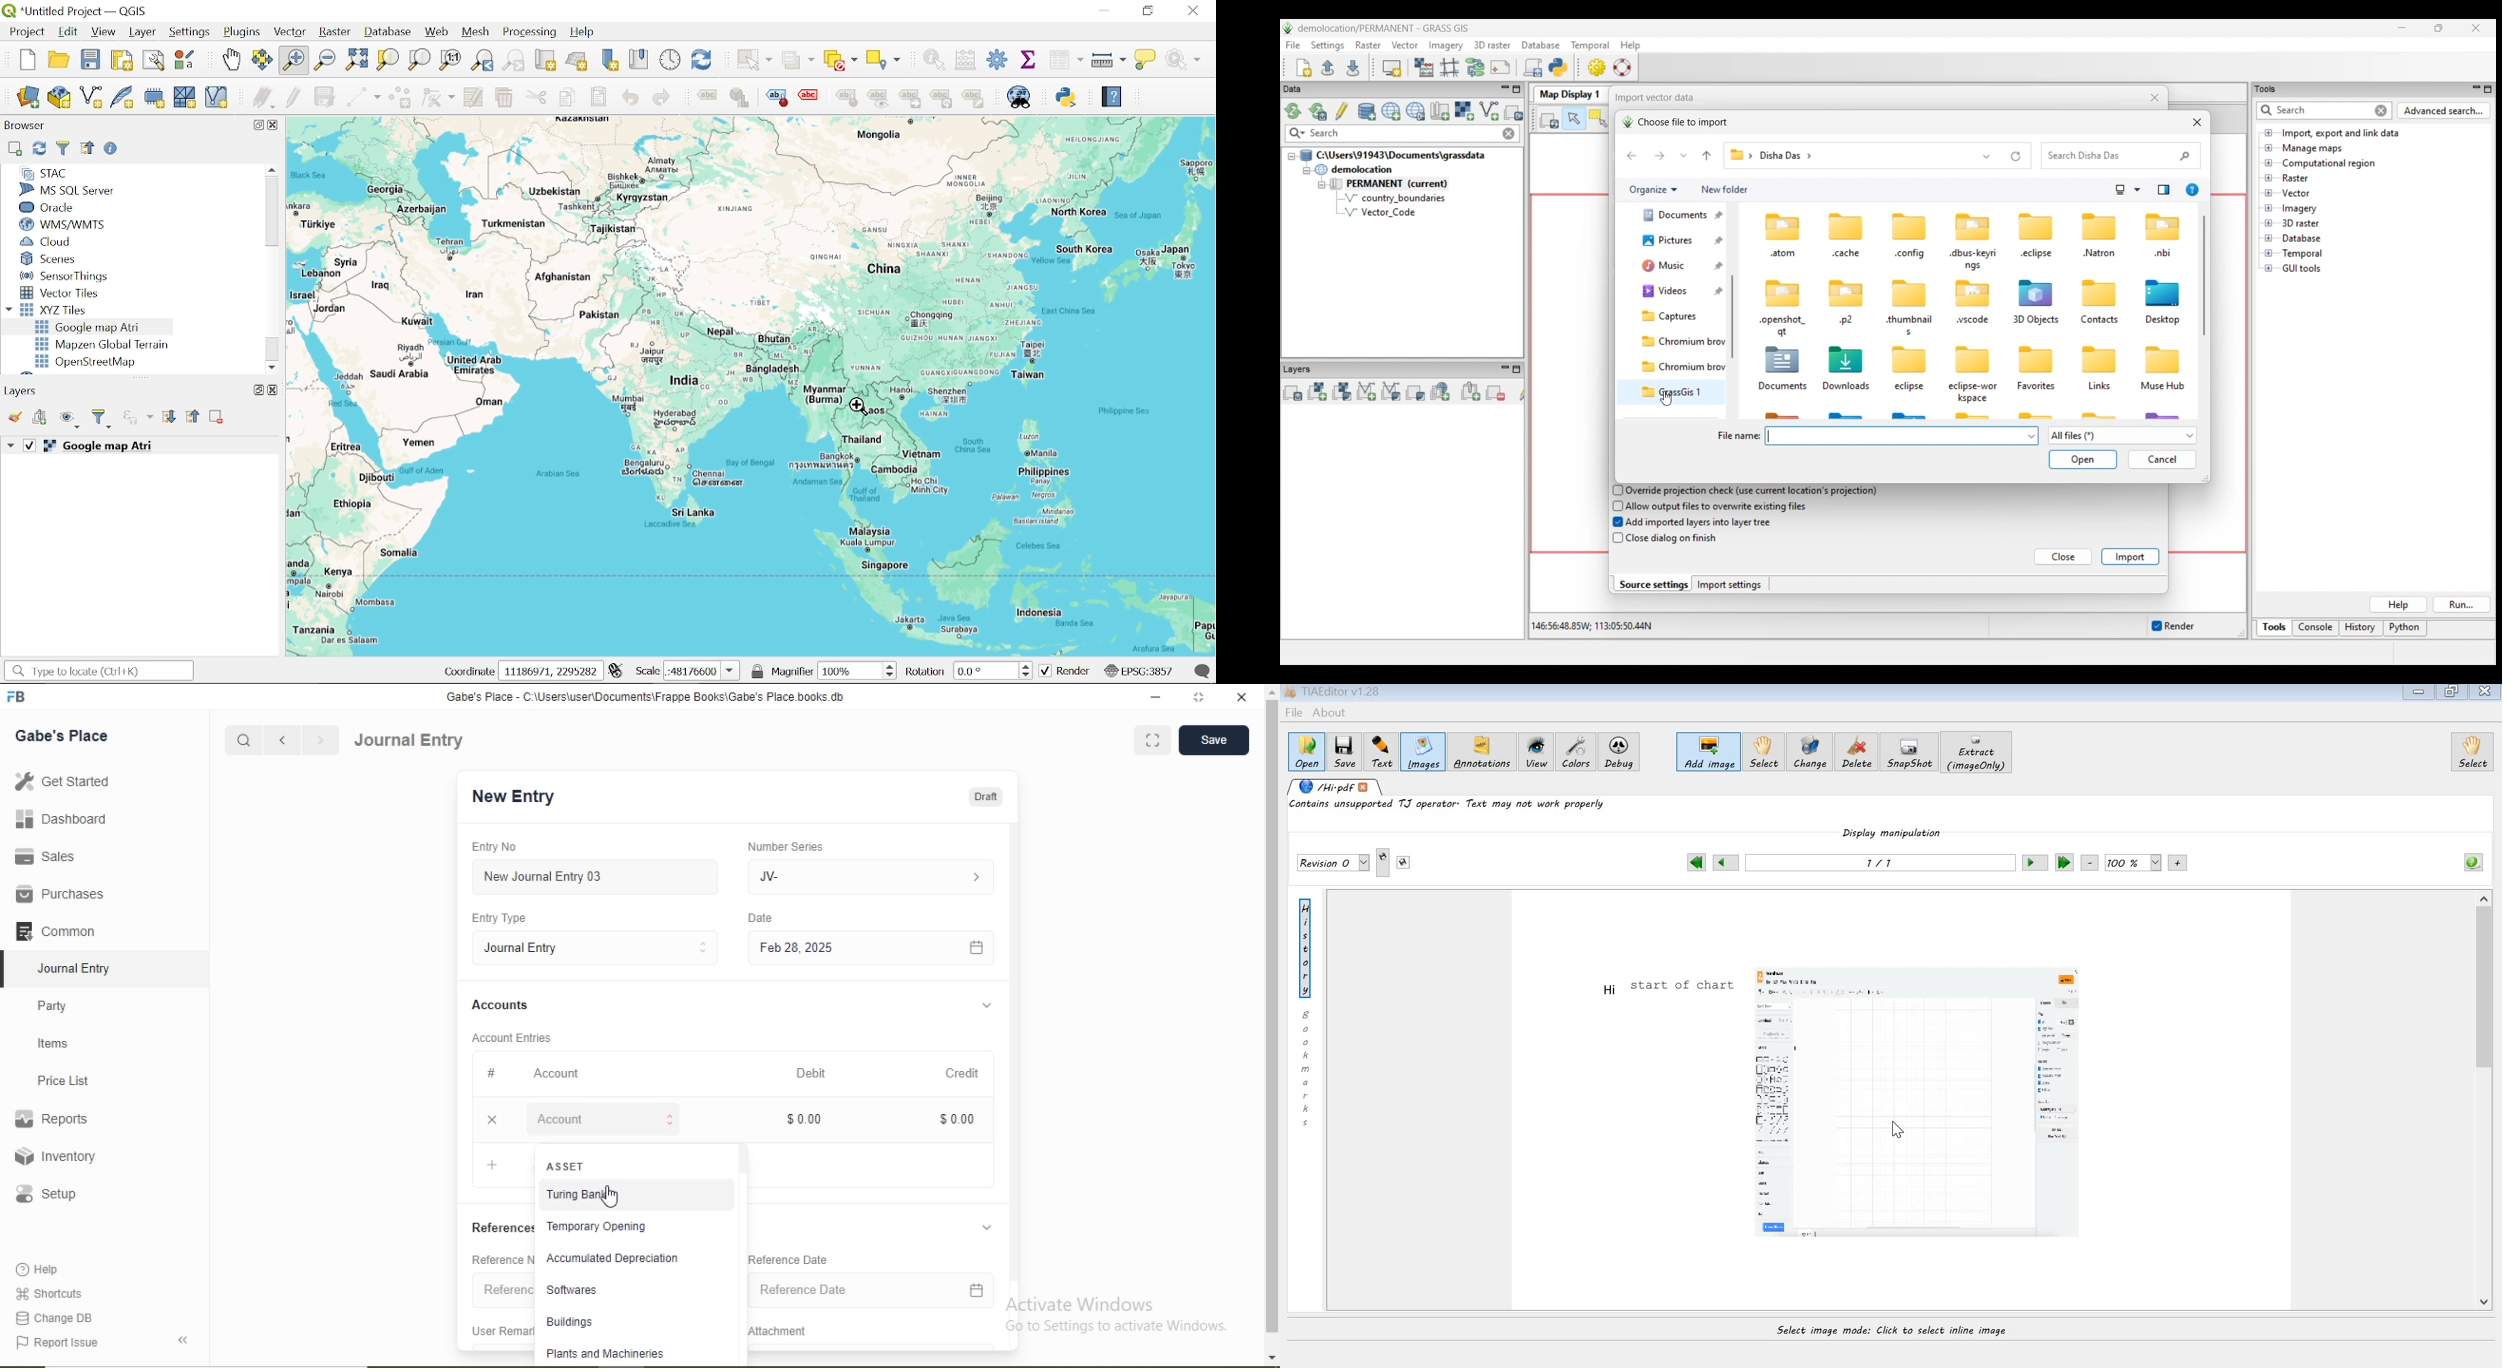 The width and height of the screenshot is (2520, 1372). What do you see at coordinates (799, 947) in the screenshot?
I see `Feb 28, 2025` at bounding box center [799, 947].